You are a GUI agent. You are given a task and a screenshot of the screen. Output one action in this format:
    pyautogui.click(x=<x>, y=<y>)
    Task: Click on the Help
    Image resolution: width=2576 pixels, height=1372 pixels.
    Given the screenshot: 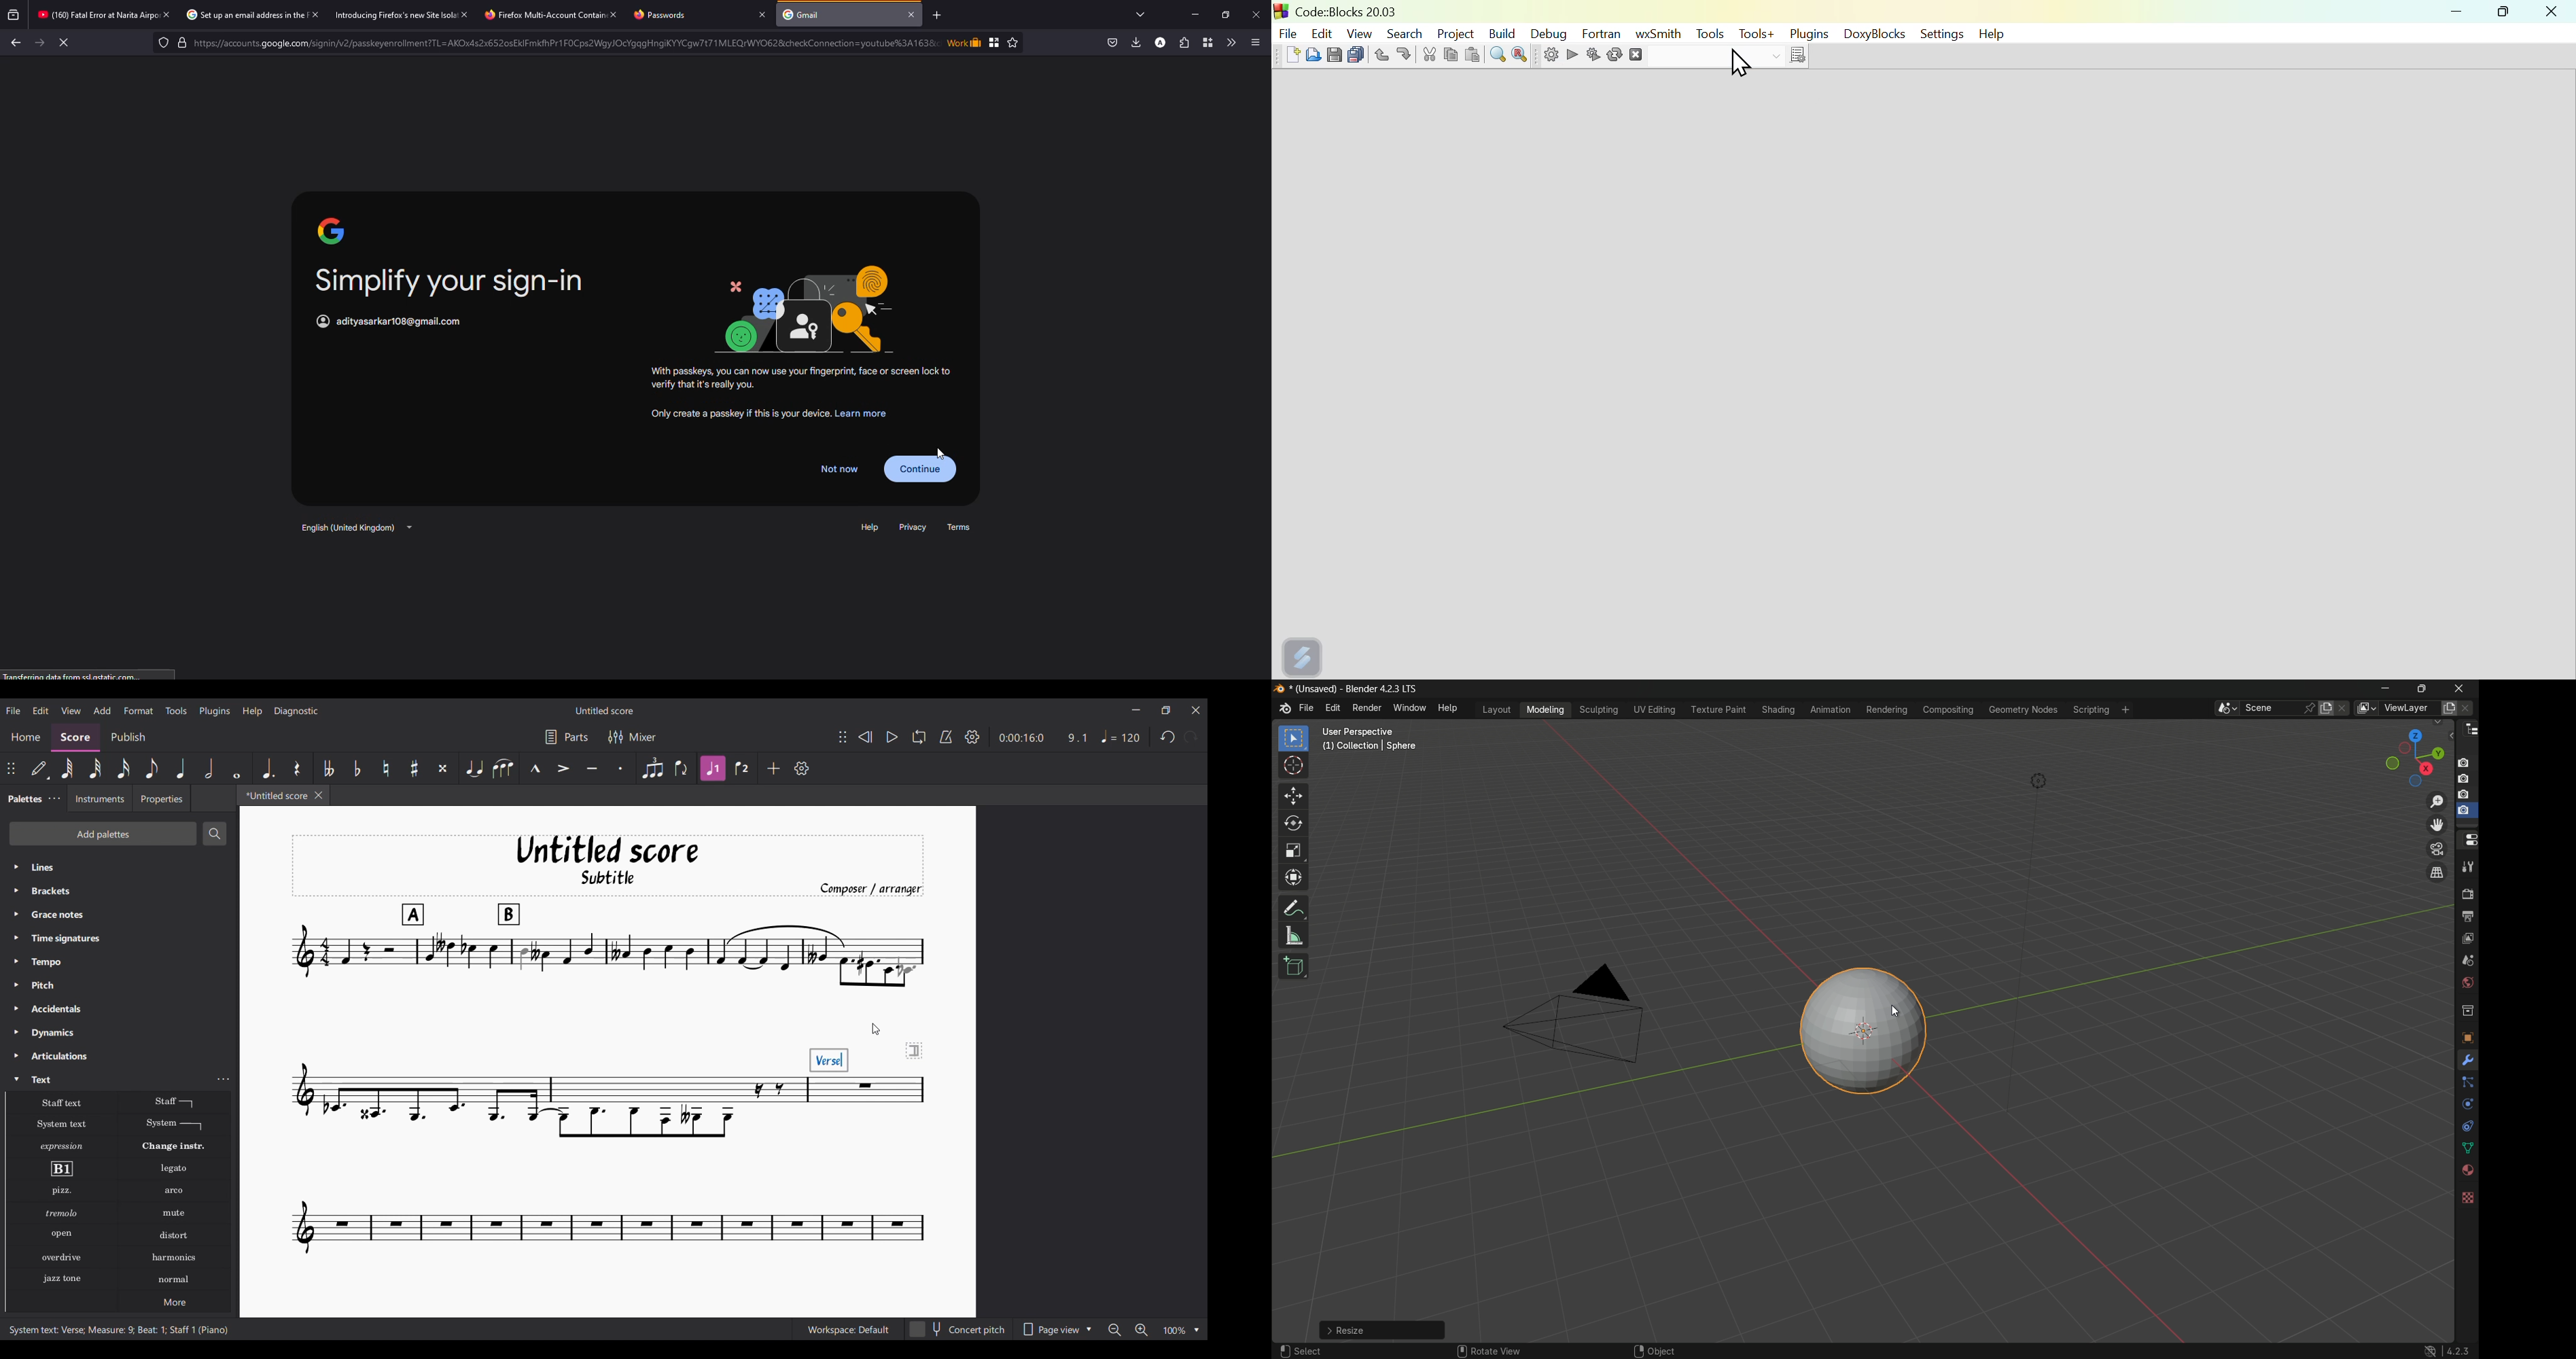 What is the action you would take?
    pyautogui.click(x=1994, y=33)
    